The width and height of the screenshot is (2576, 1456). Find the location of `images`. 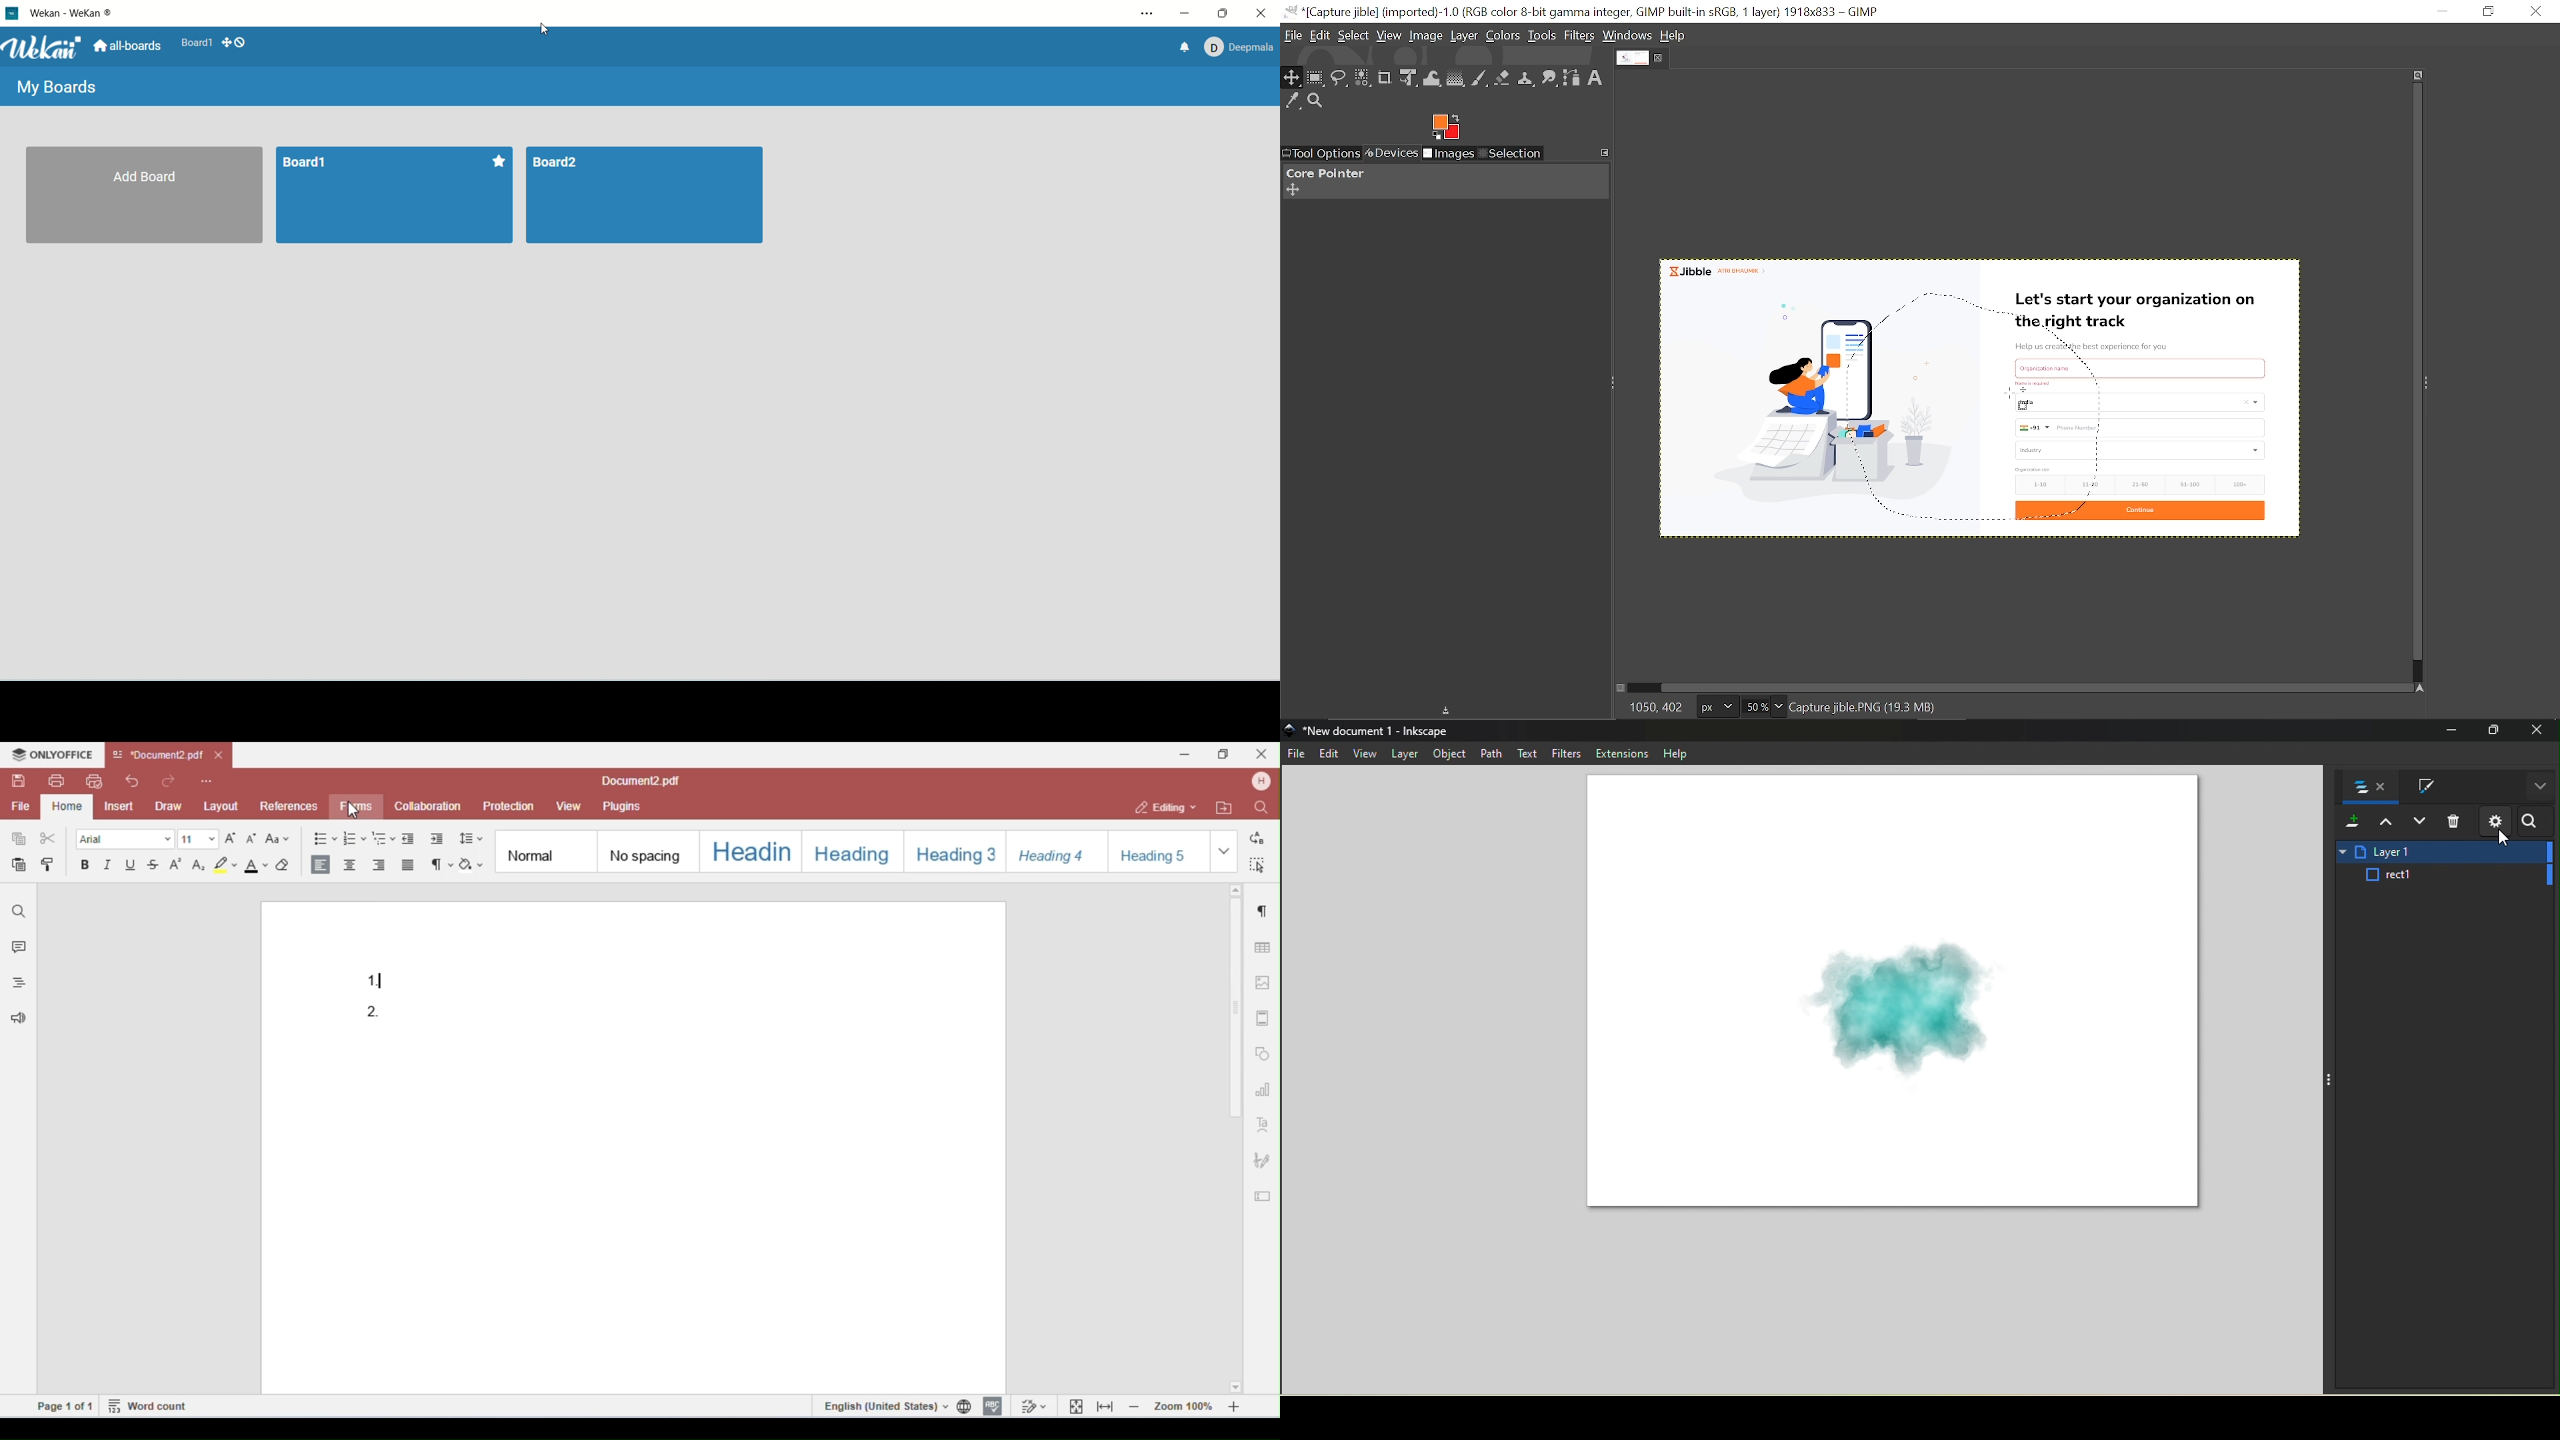

images is located at coordinates (1449, 155).